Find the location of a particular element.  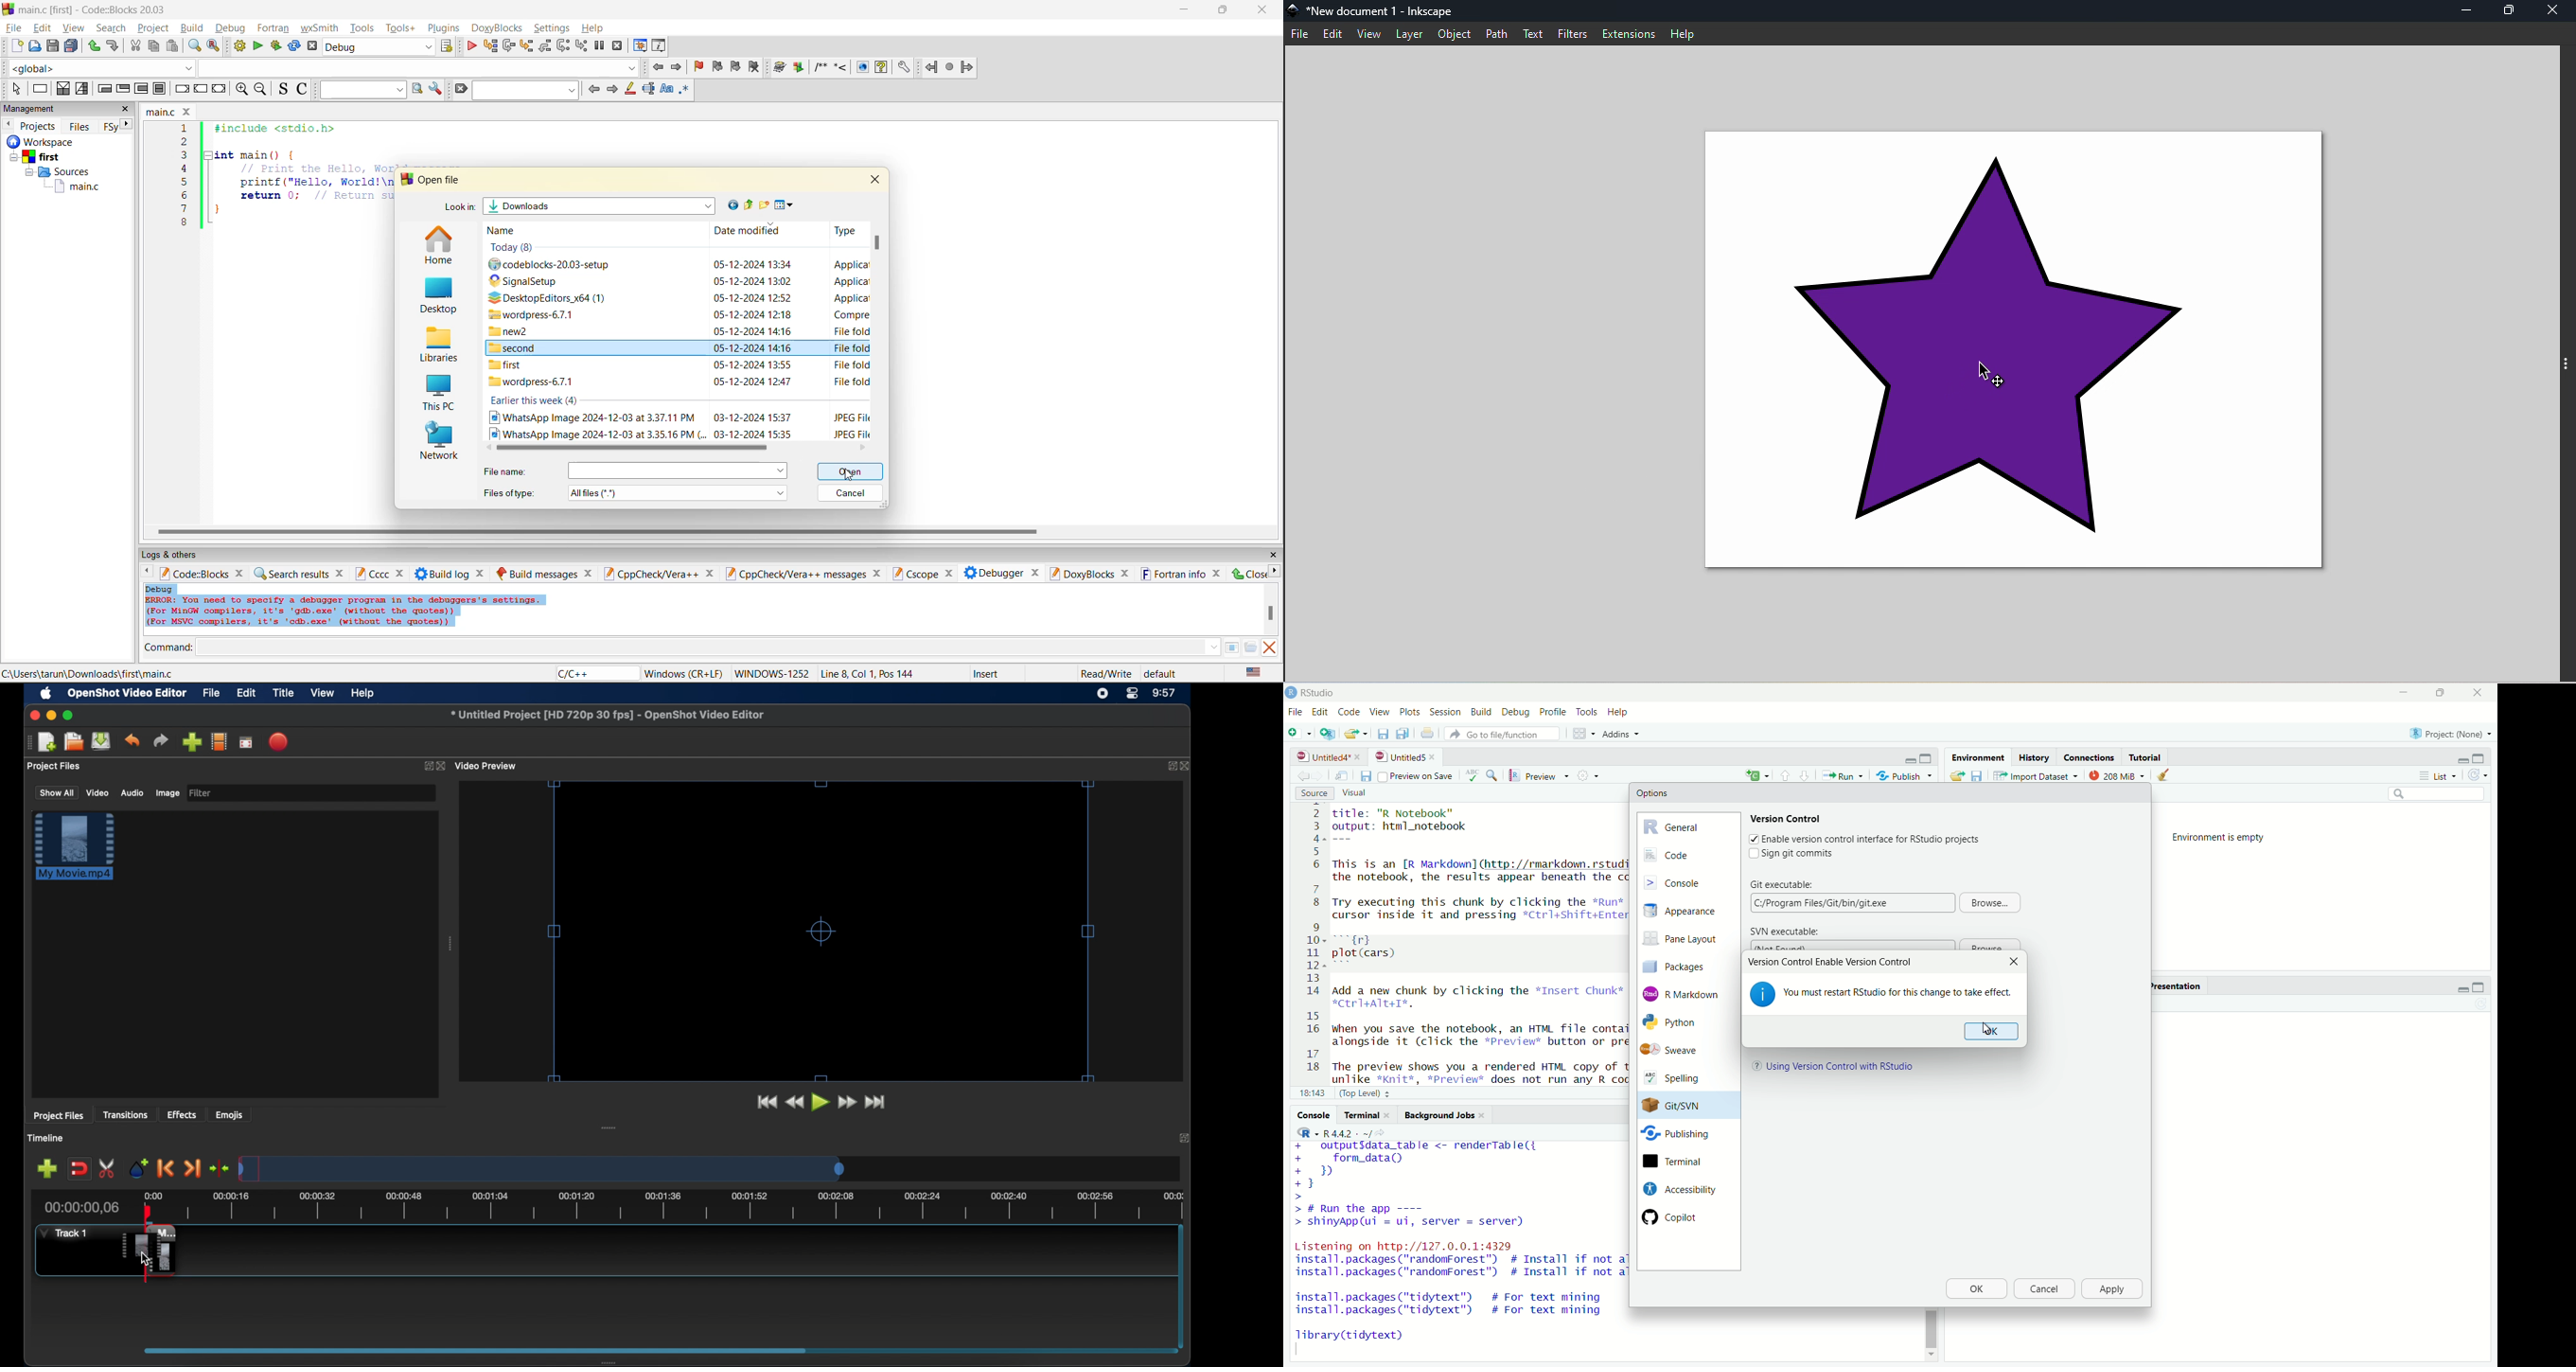

move forward is located at coordinates (1301, 776).